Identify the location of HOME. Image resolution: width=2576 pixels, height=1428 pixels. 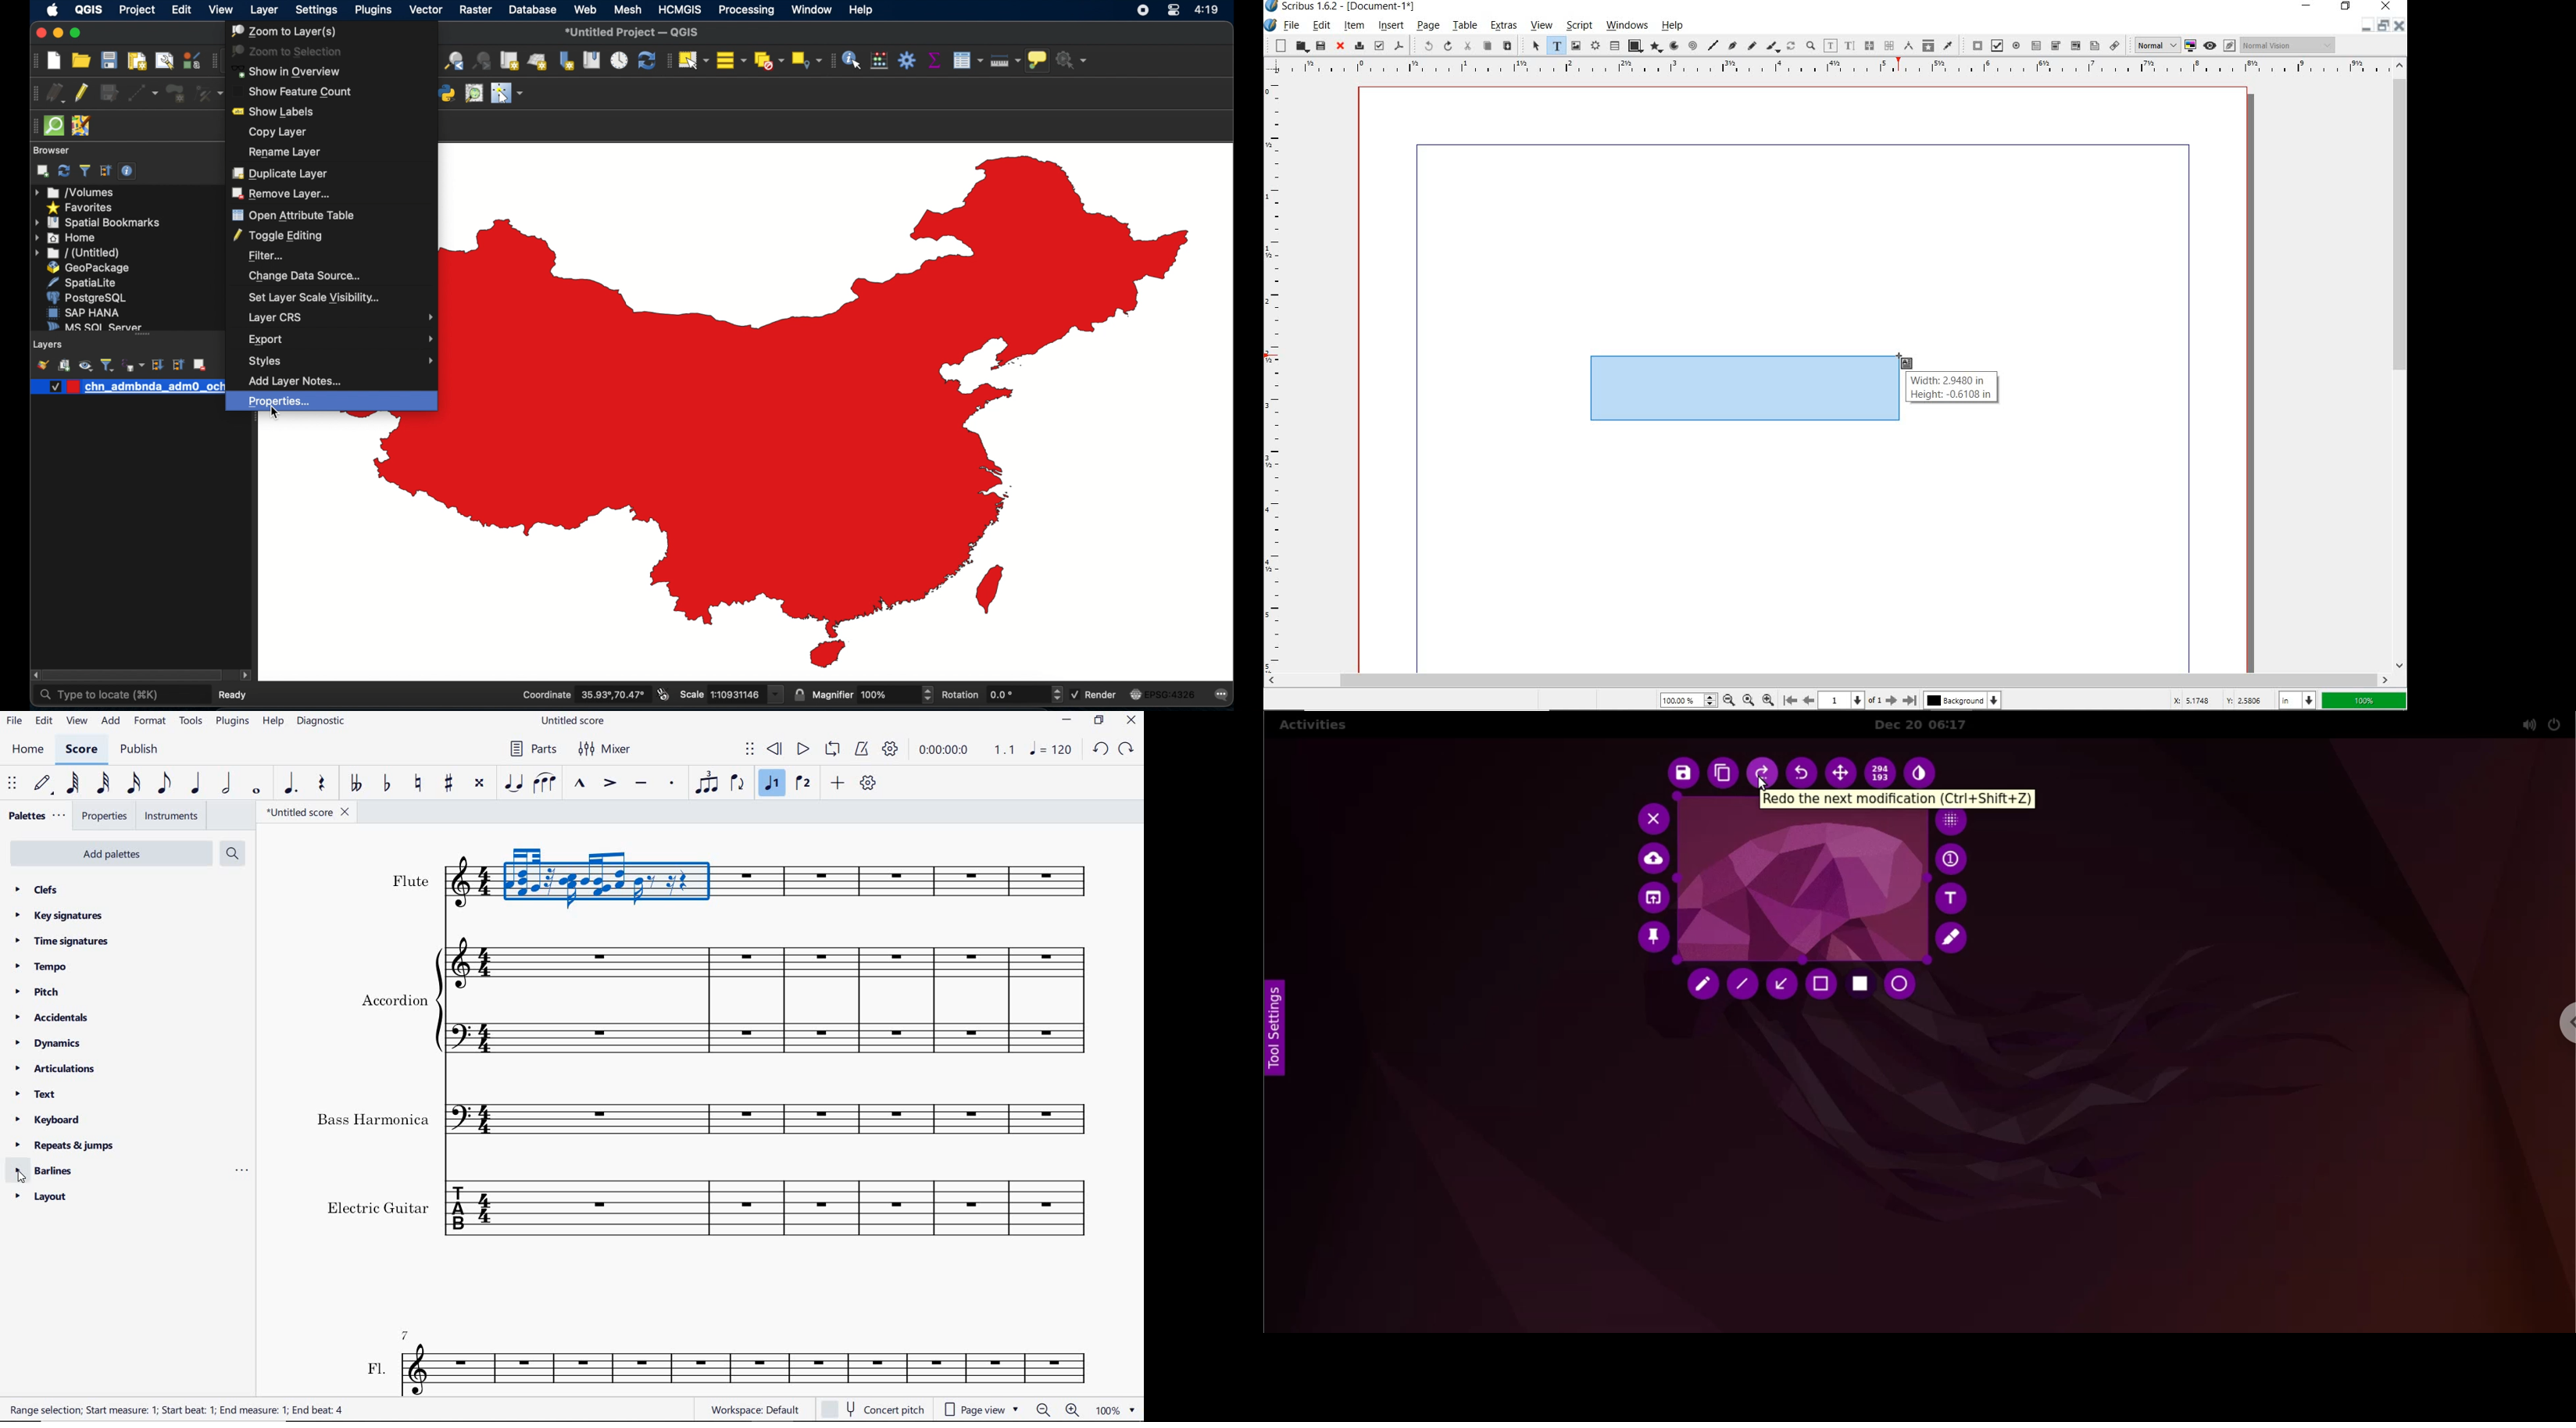
(29, 751).